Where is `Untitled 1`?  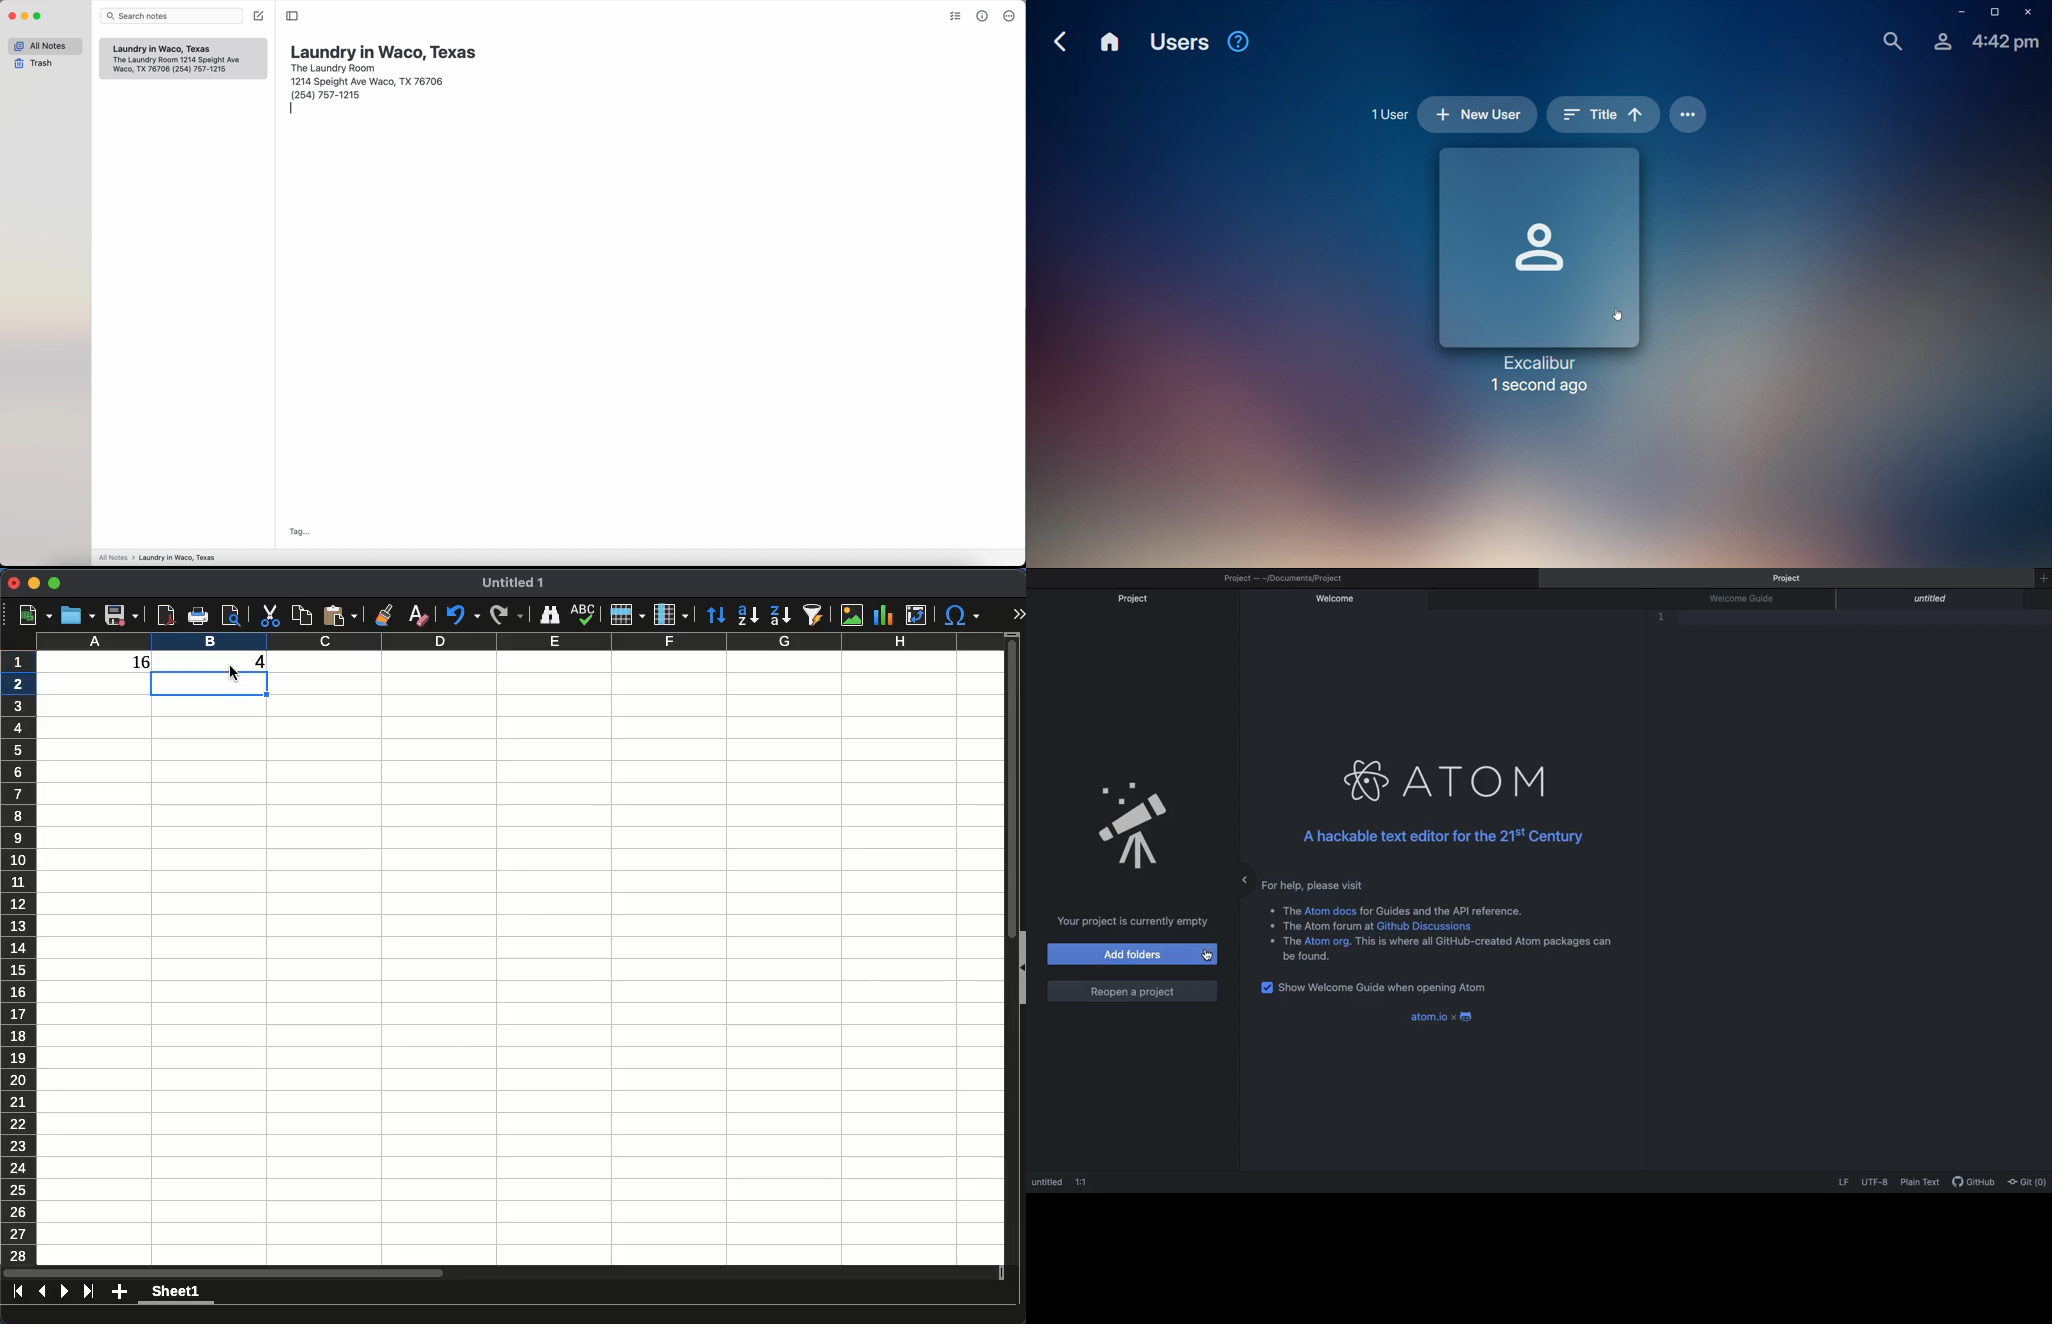
Untitled 1 is located at coordinates (506, 583).